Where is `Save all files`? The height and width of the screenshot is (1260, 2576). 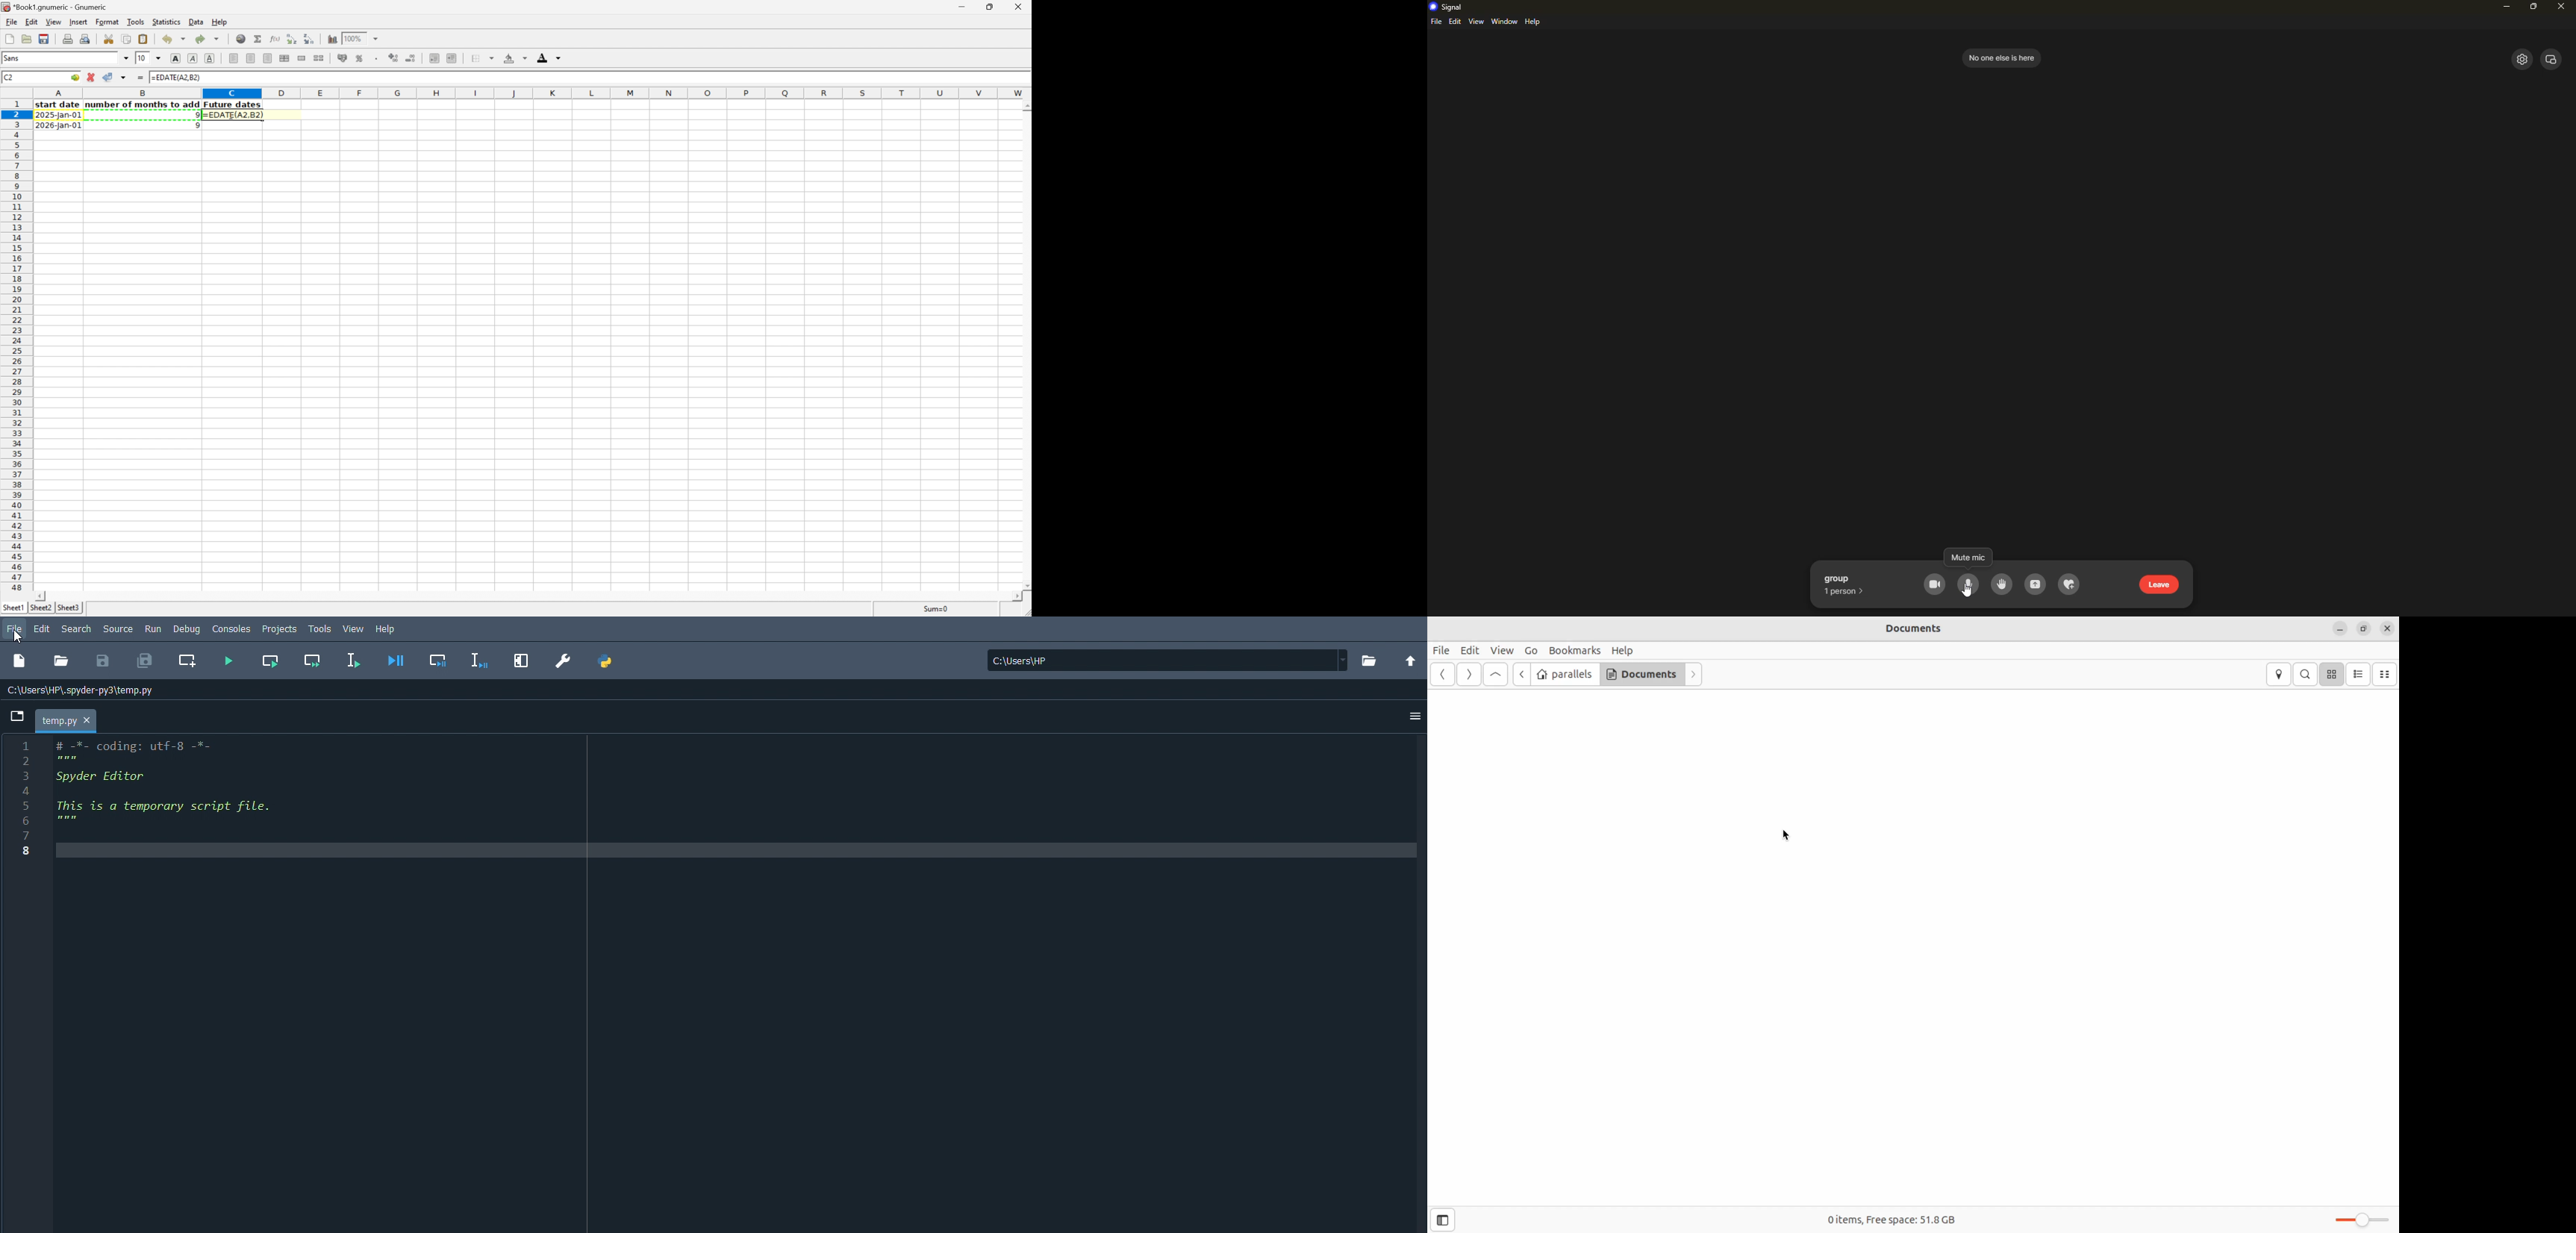
Save all files is located at coordinates (145, 661).